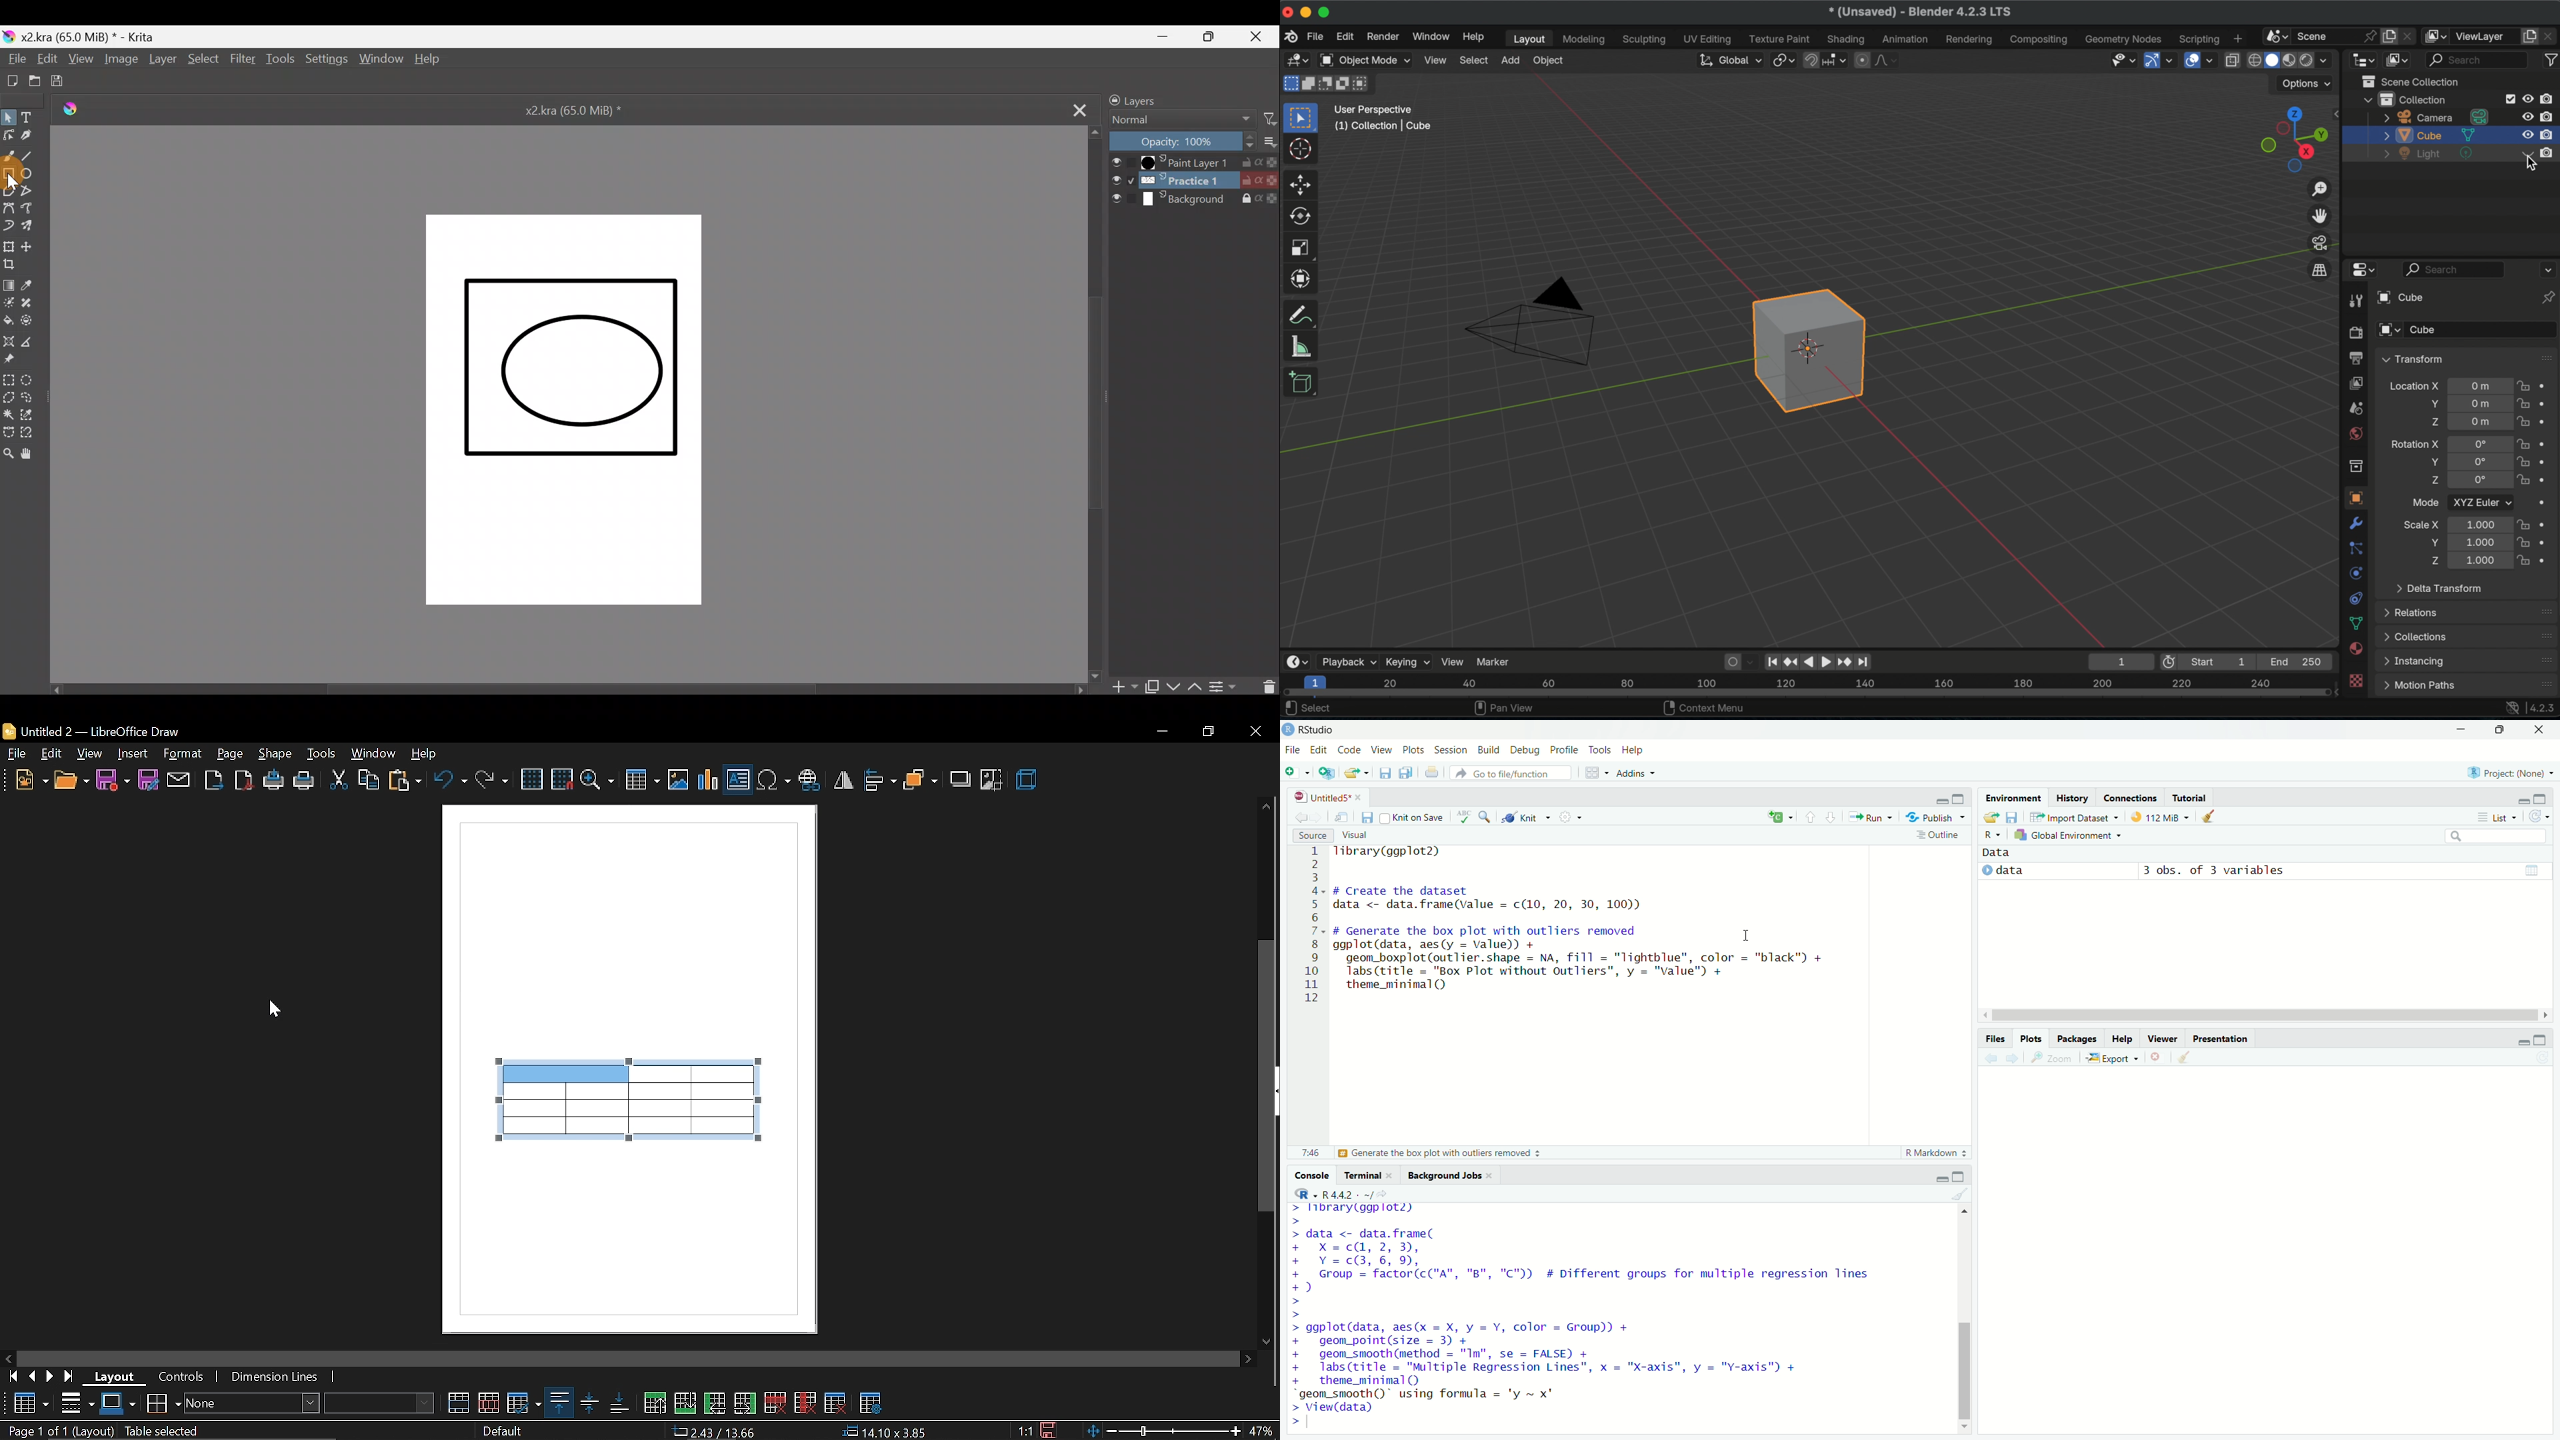 This screenshot has width=2576, height=1456. Describe the element at coordinates (1349, 659) in the screenshot. I see `playback dropdown` at that location.